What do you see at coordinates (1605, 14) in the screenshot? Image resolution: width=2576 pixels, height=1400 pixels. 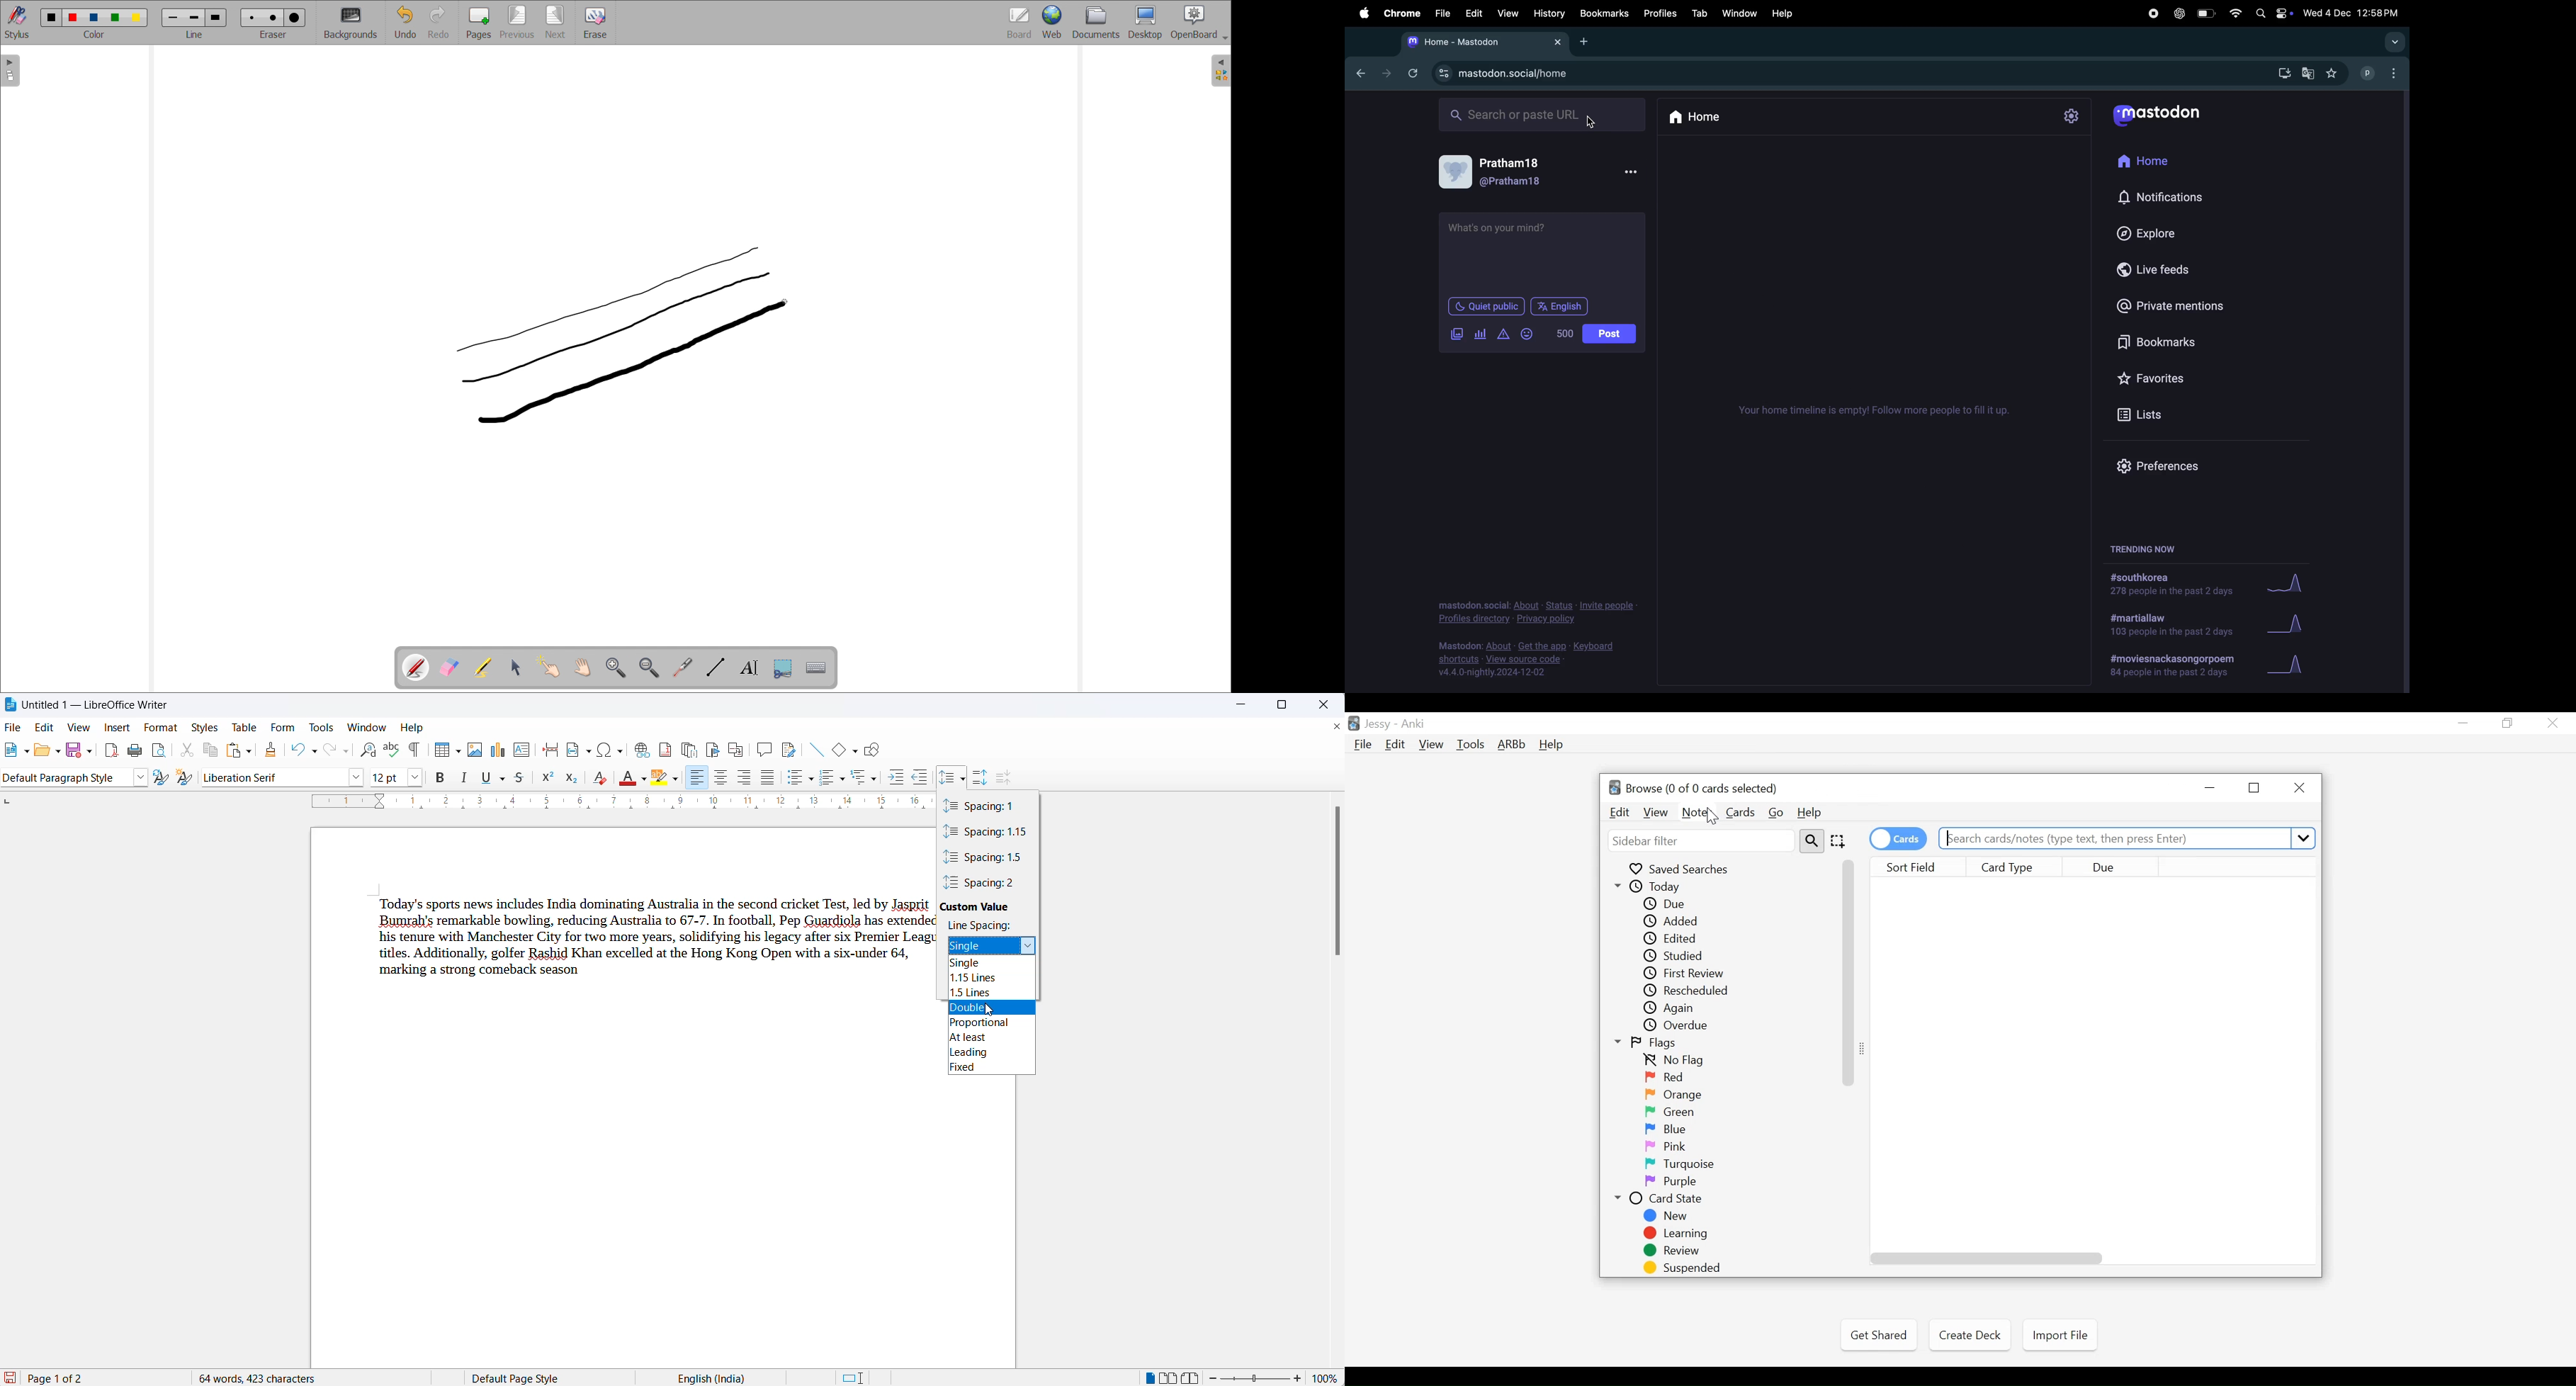 I see `Bookmark` at bounding box center [1605, 14].